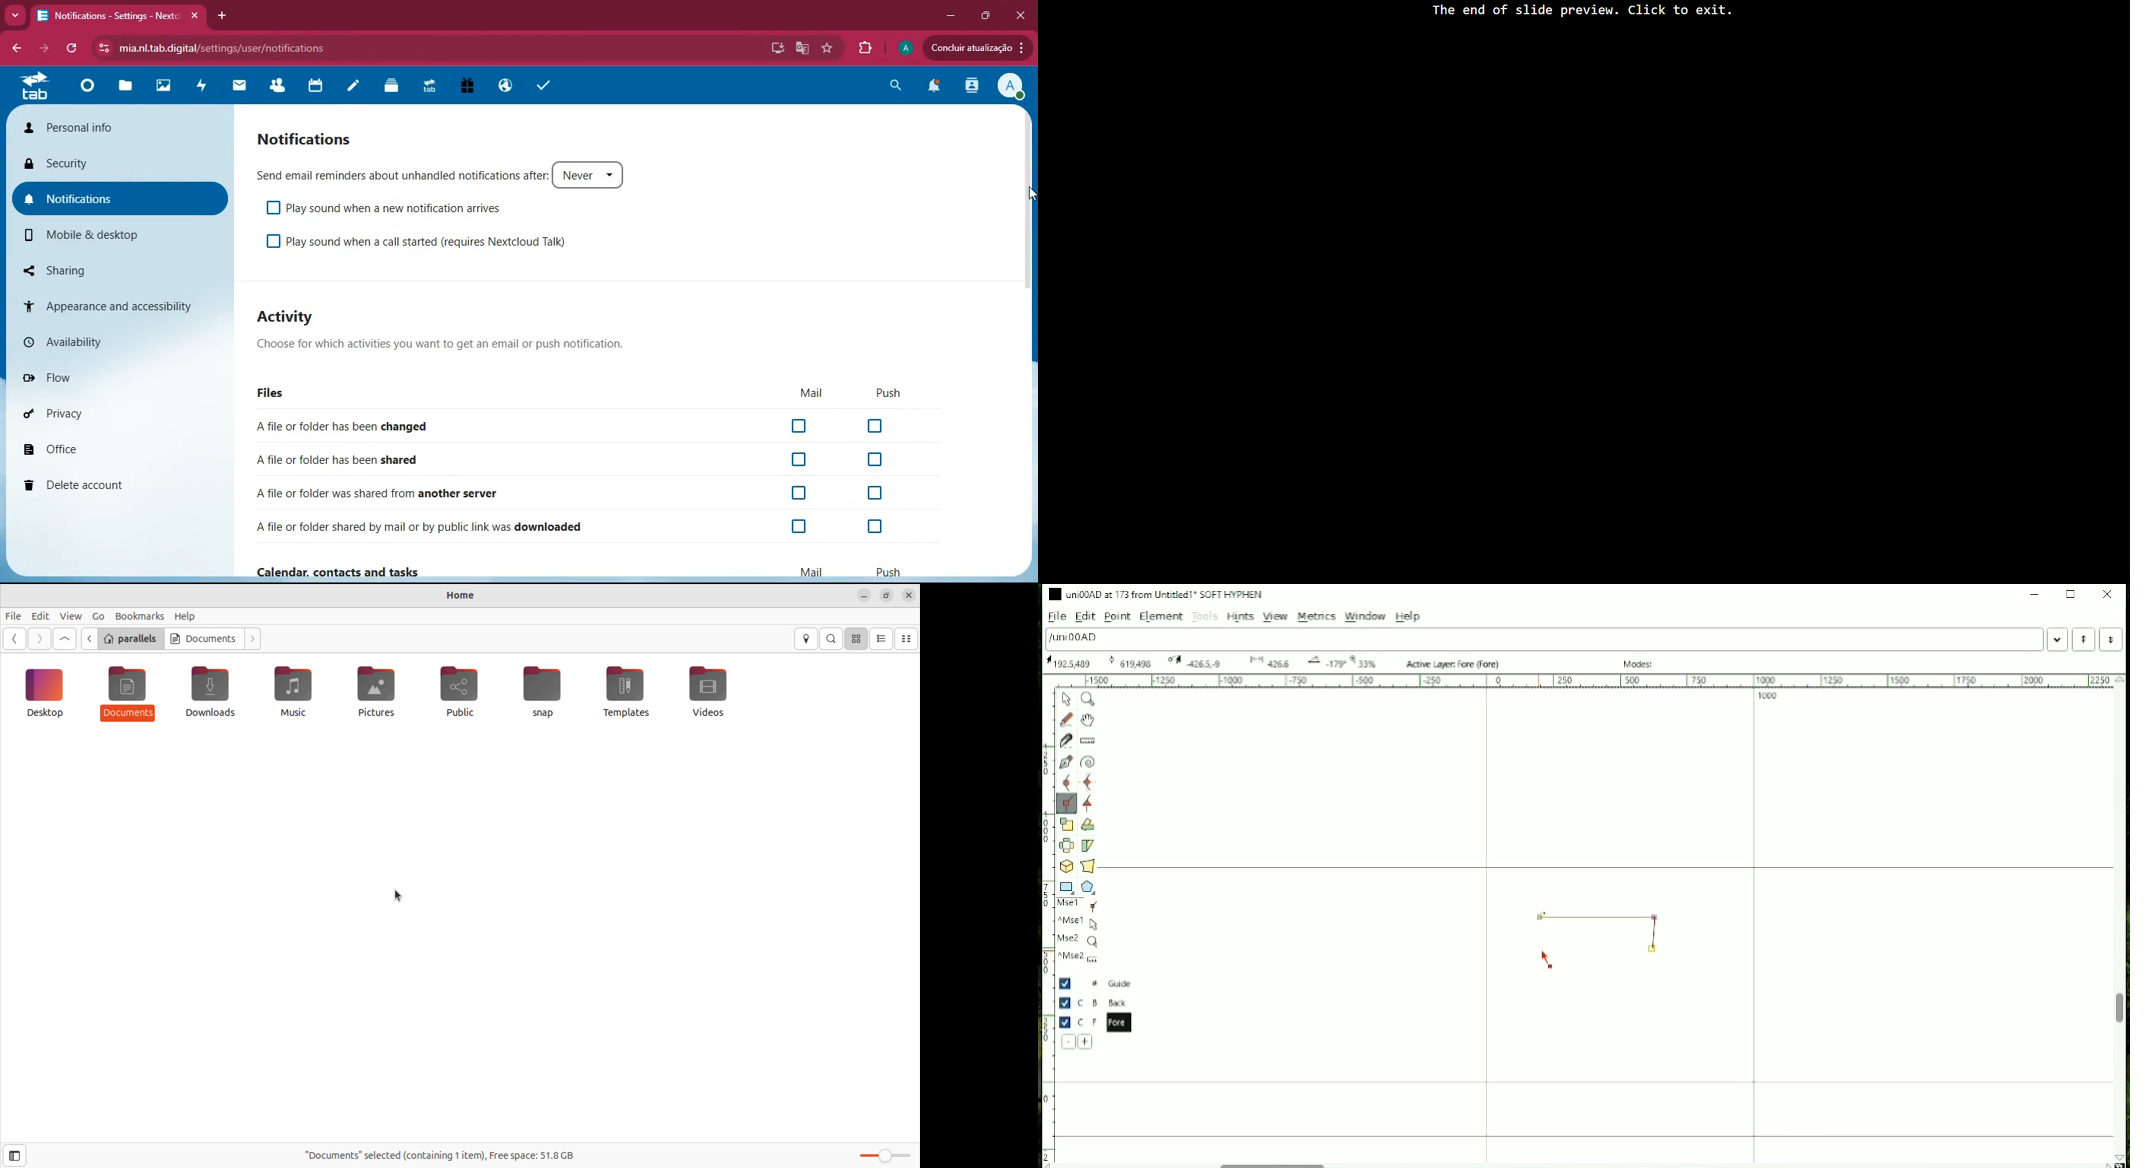 The width and height of the screenshot is (2156, 1176). I want to click on Files, so click(587, 395).